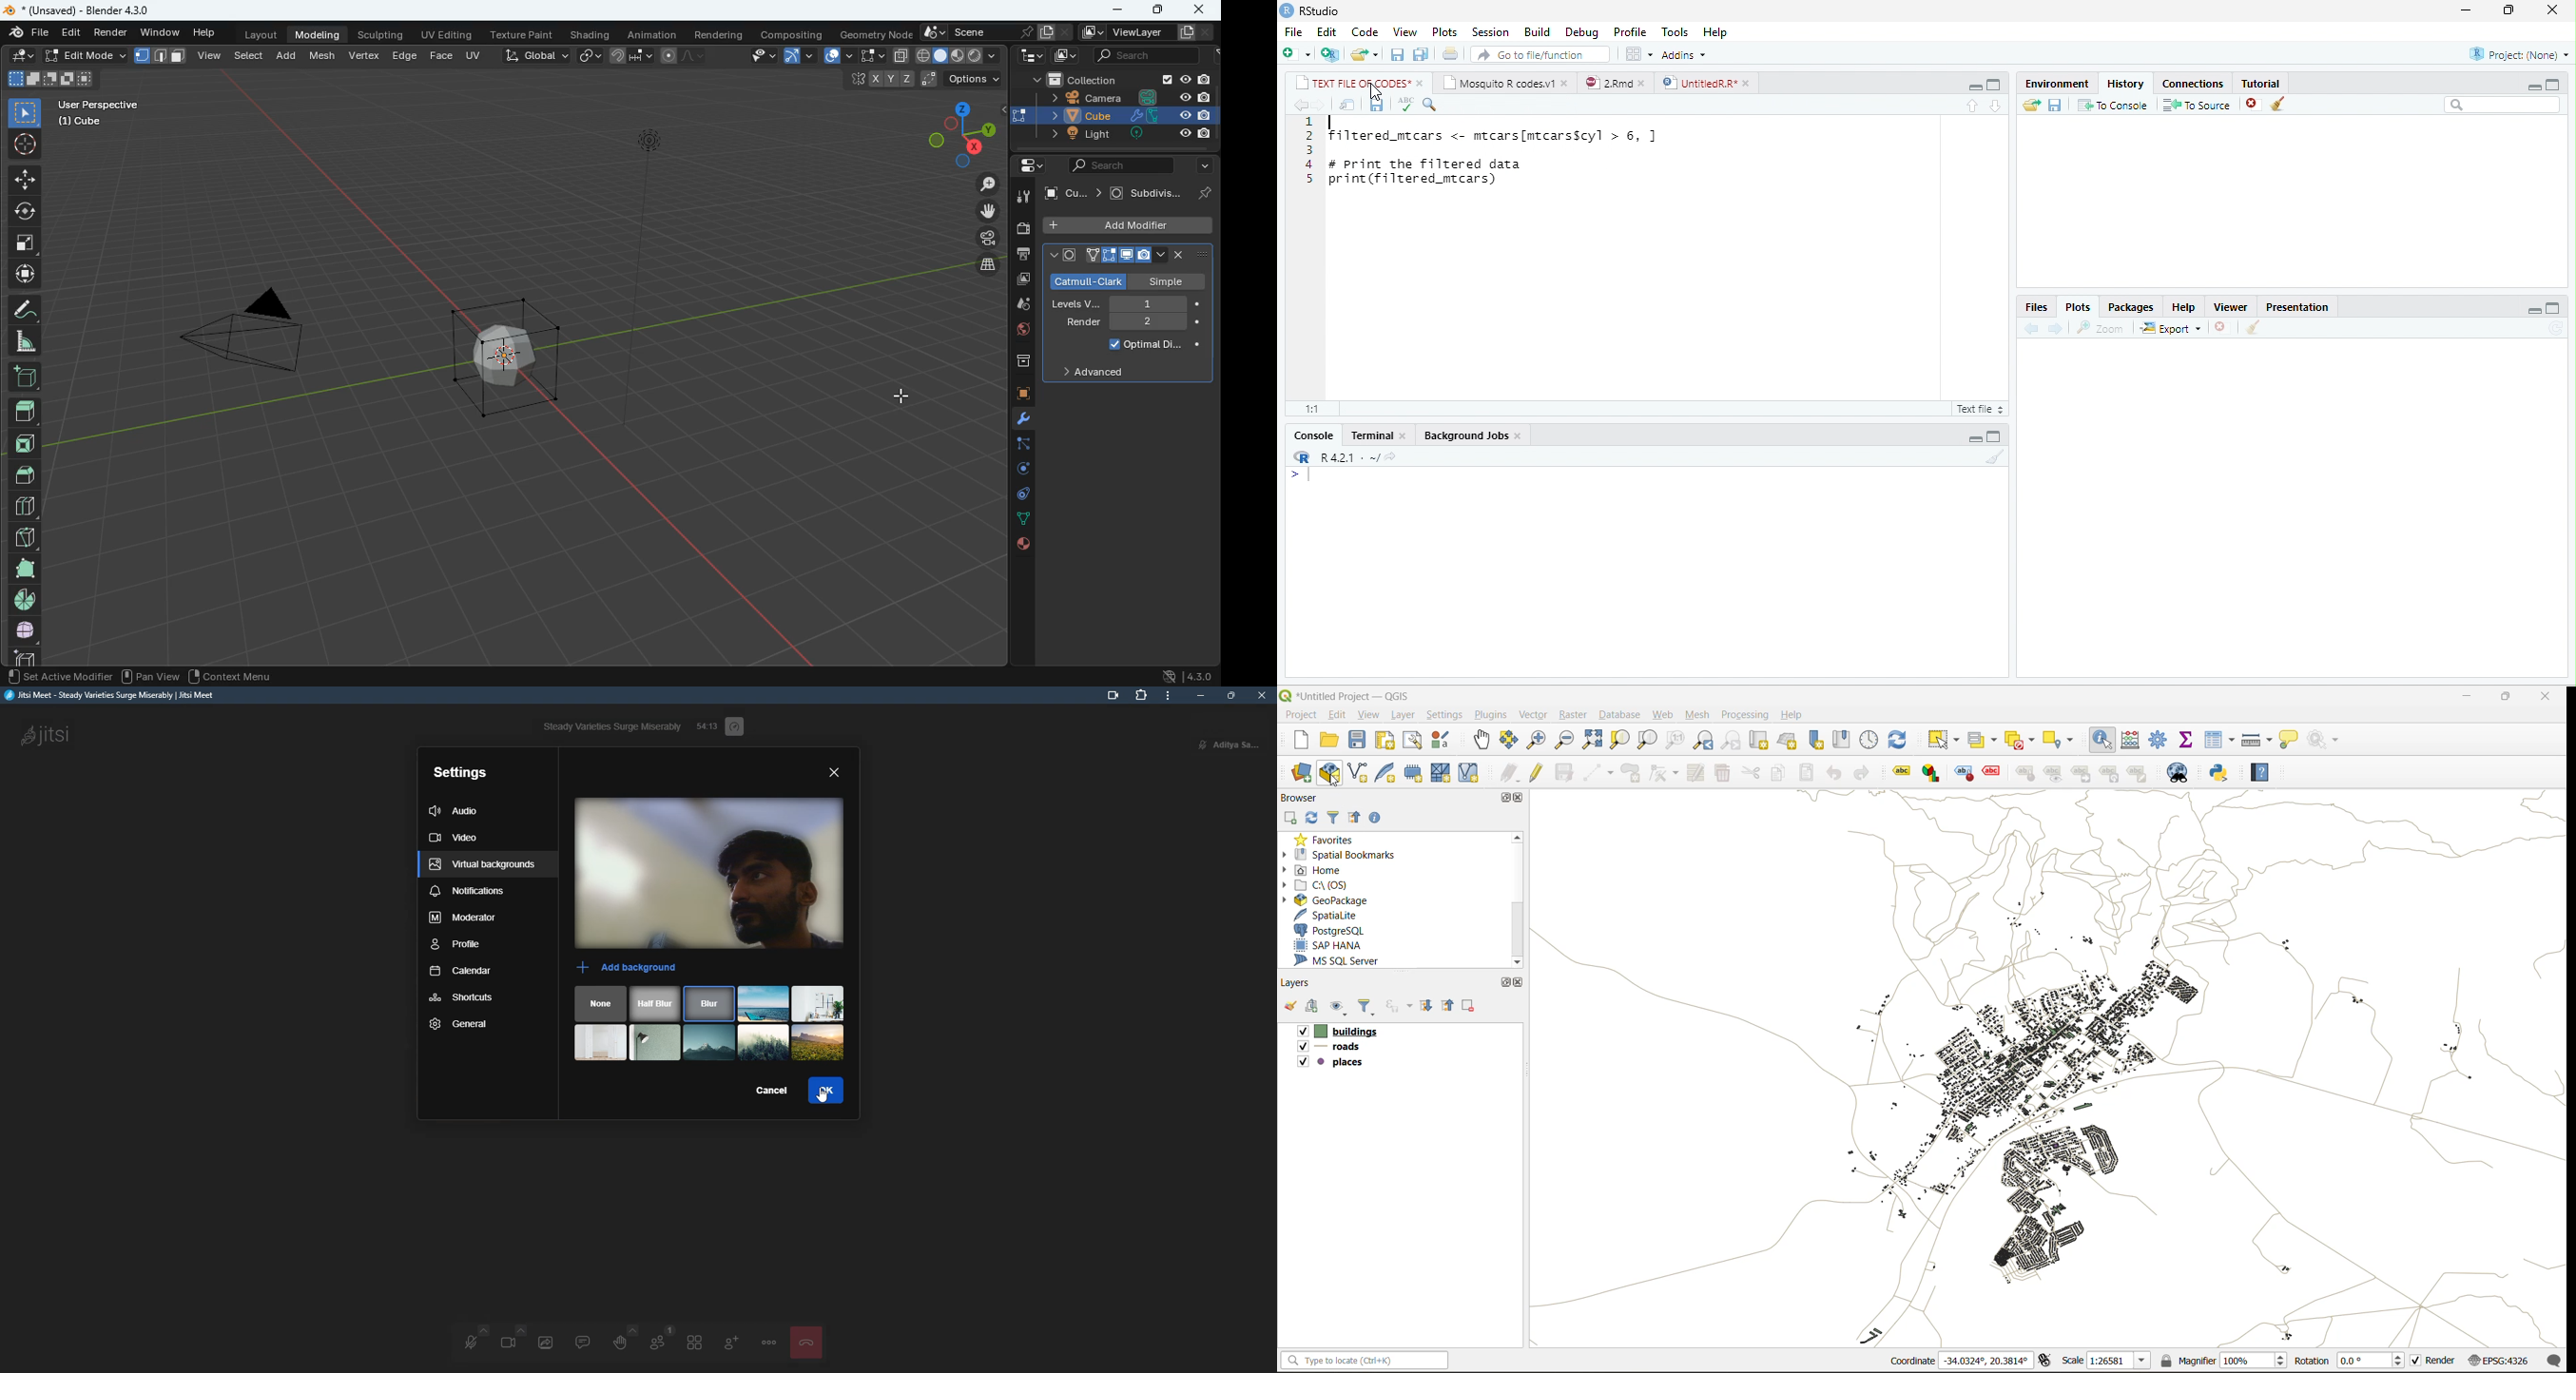 This screenshot has height=1400, width=2576. I want to click on database, so click(1623, 716).